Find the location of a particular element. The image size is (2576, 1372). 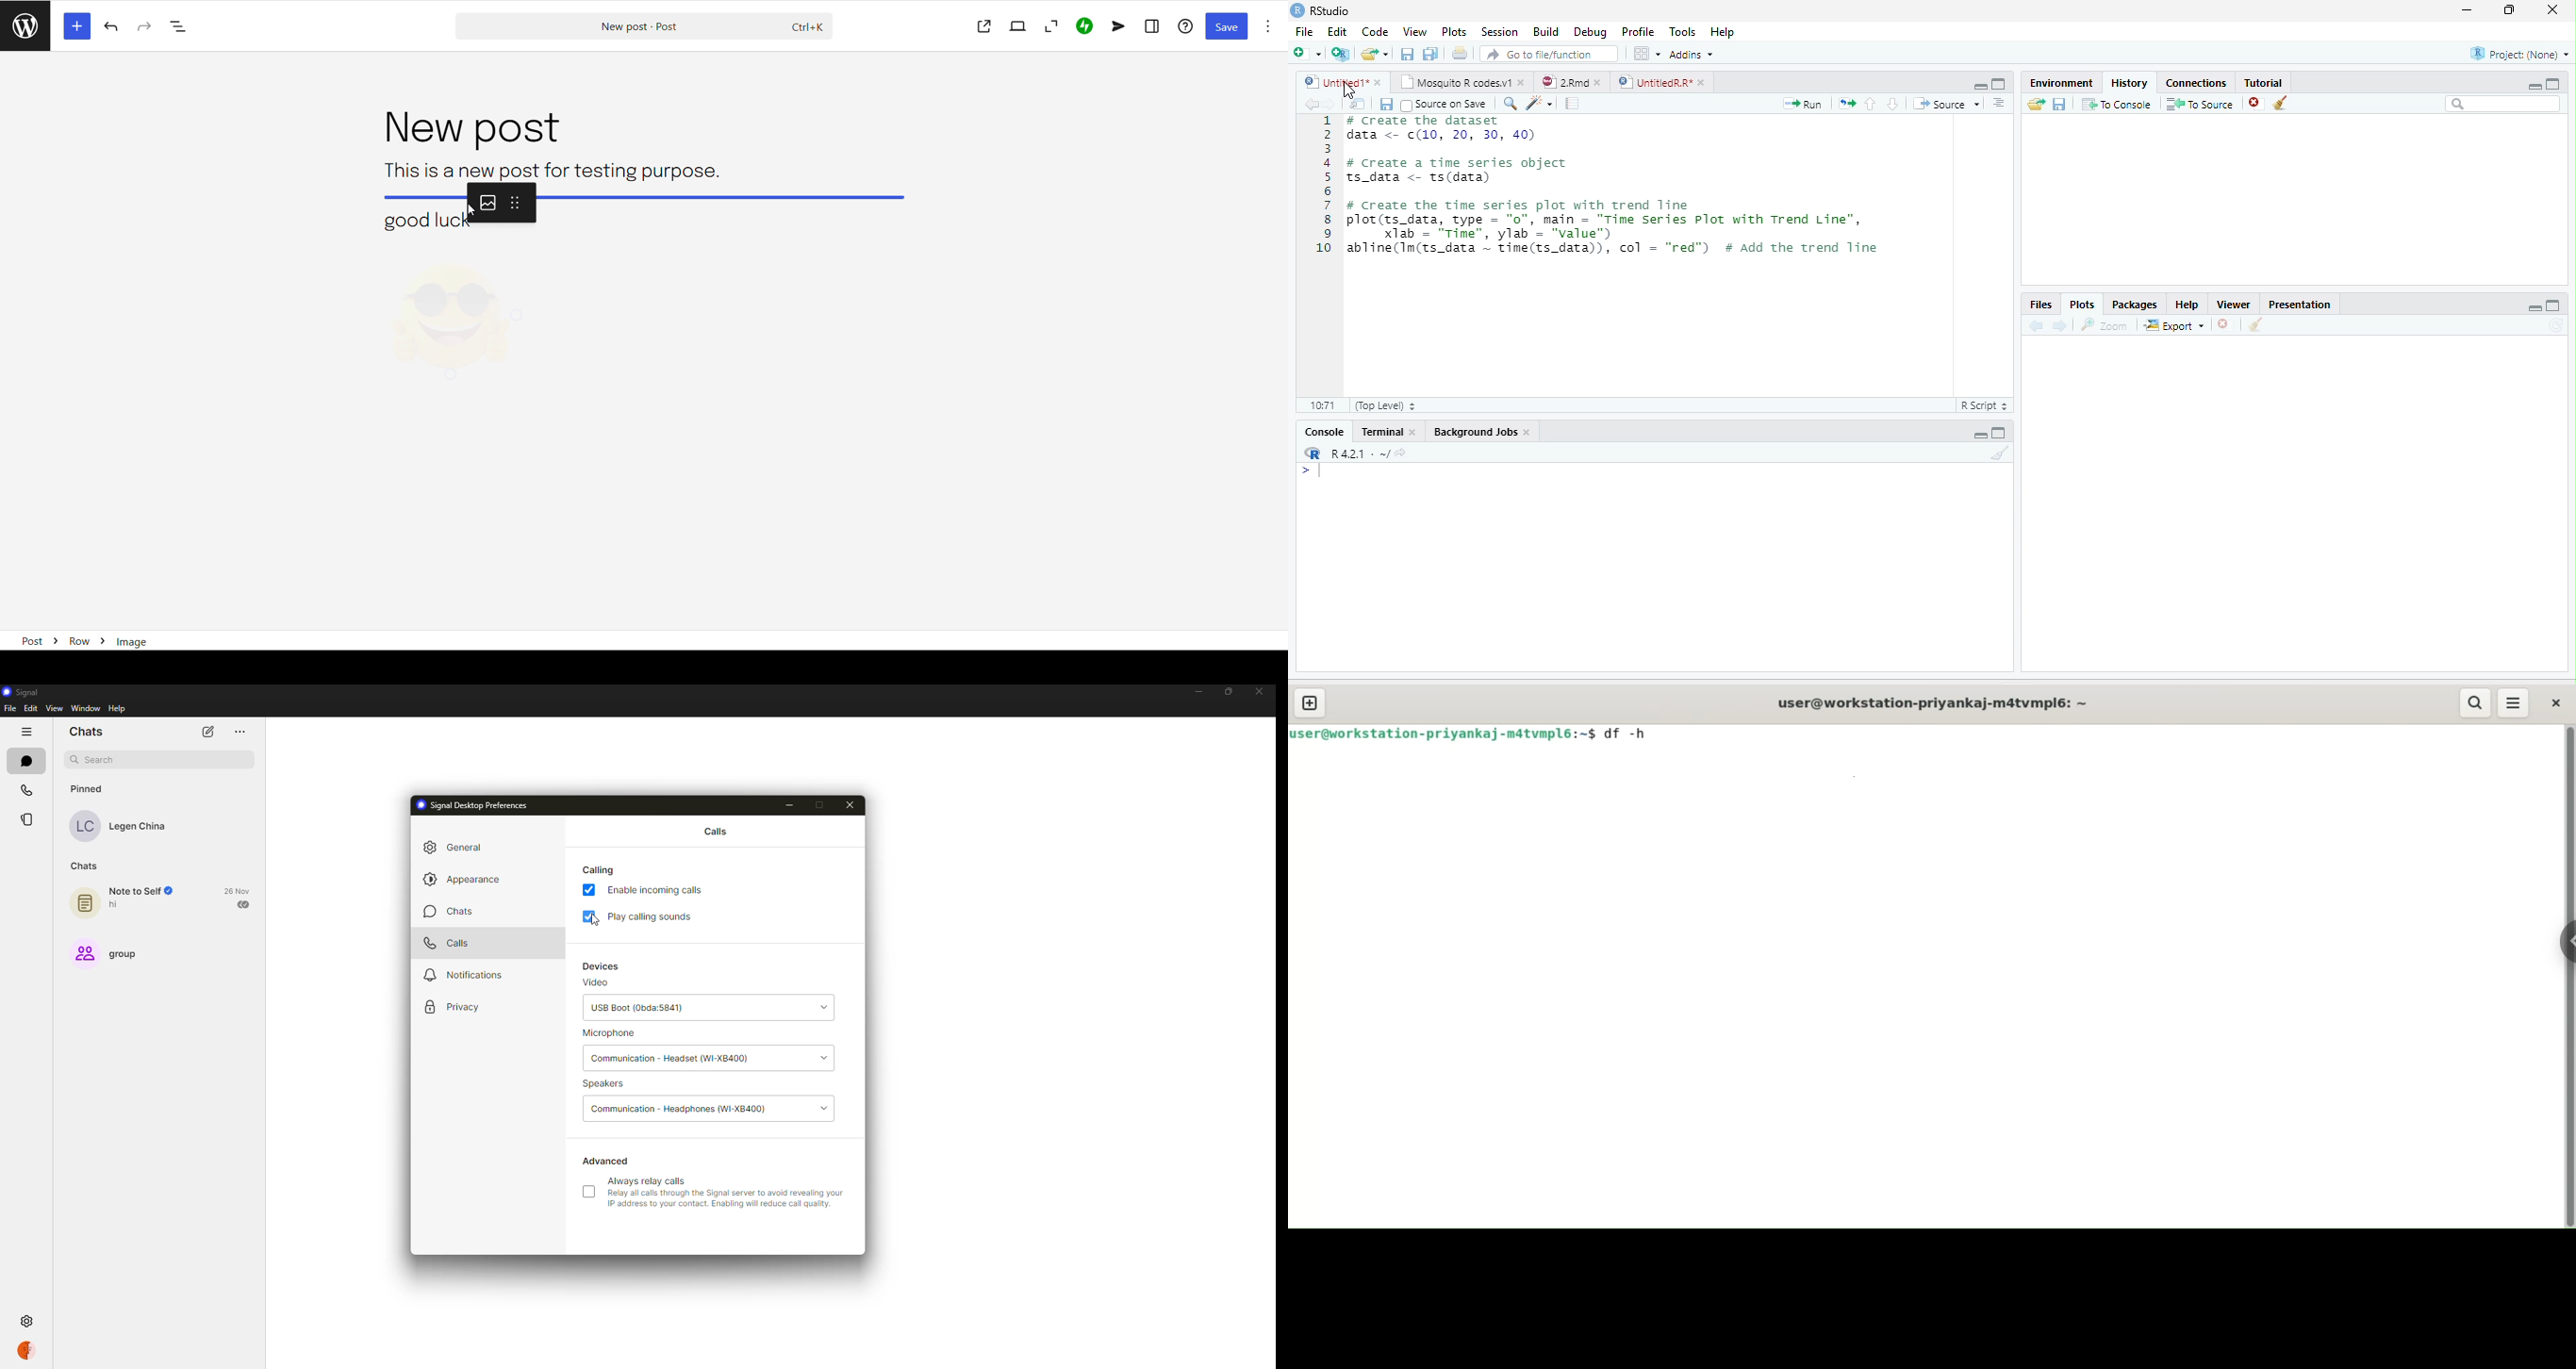

drop is located at coordinates (830, 1106).